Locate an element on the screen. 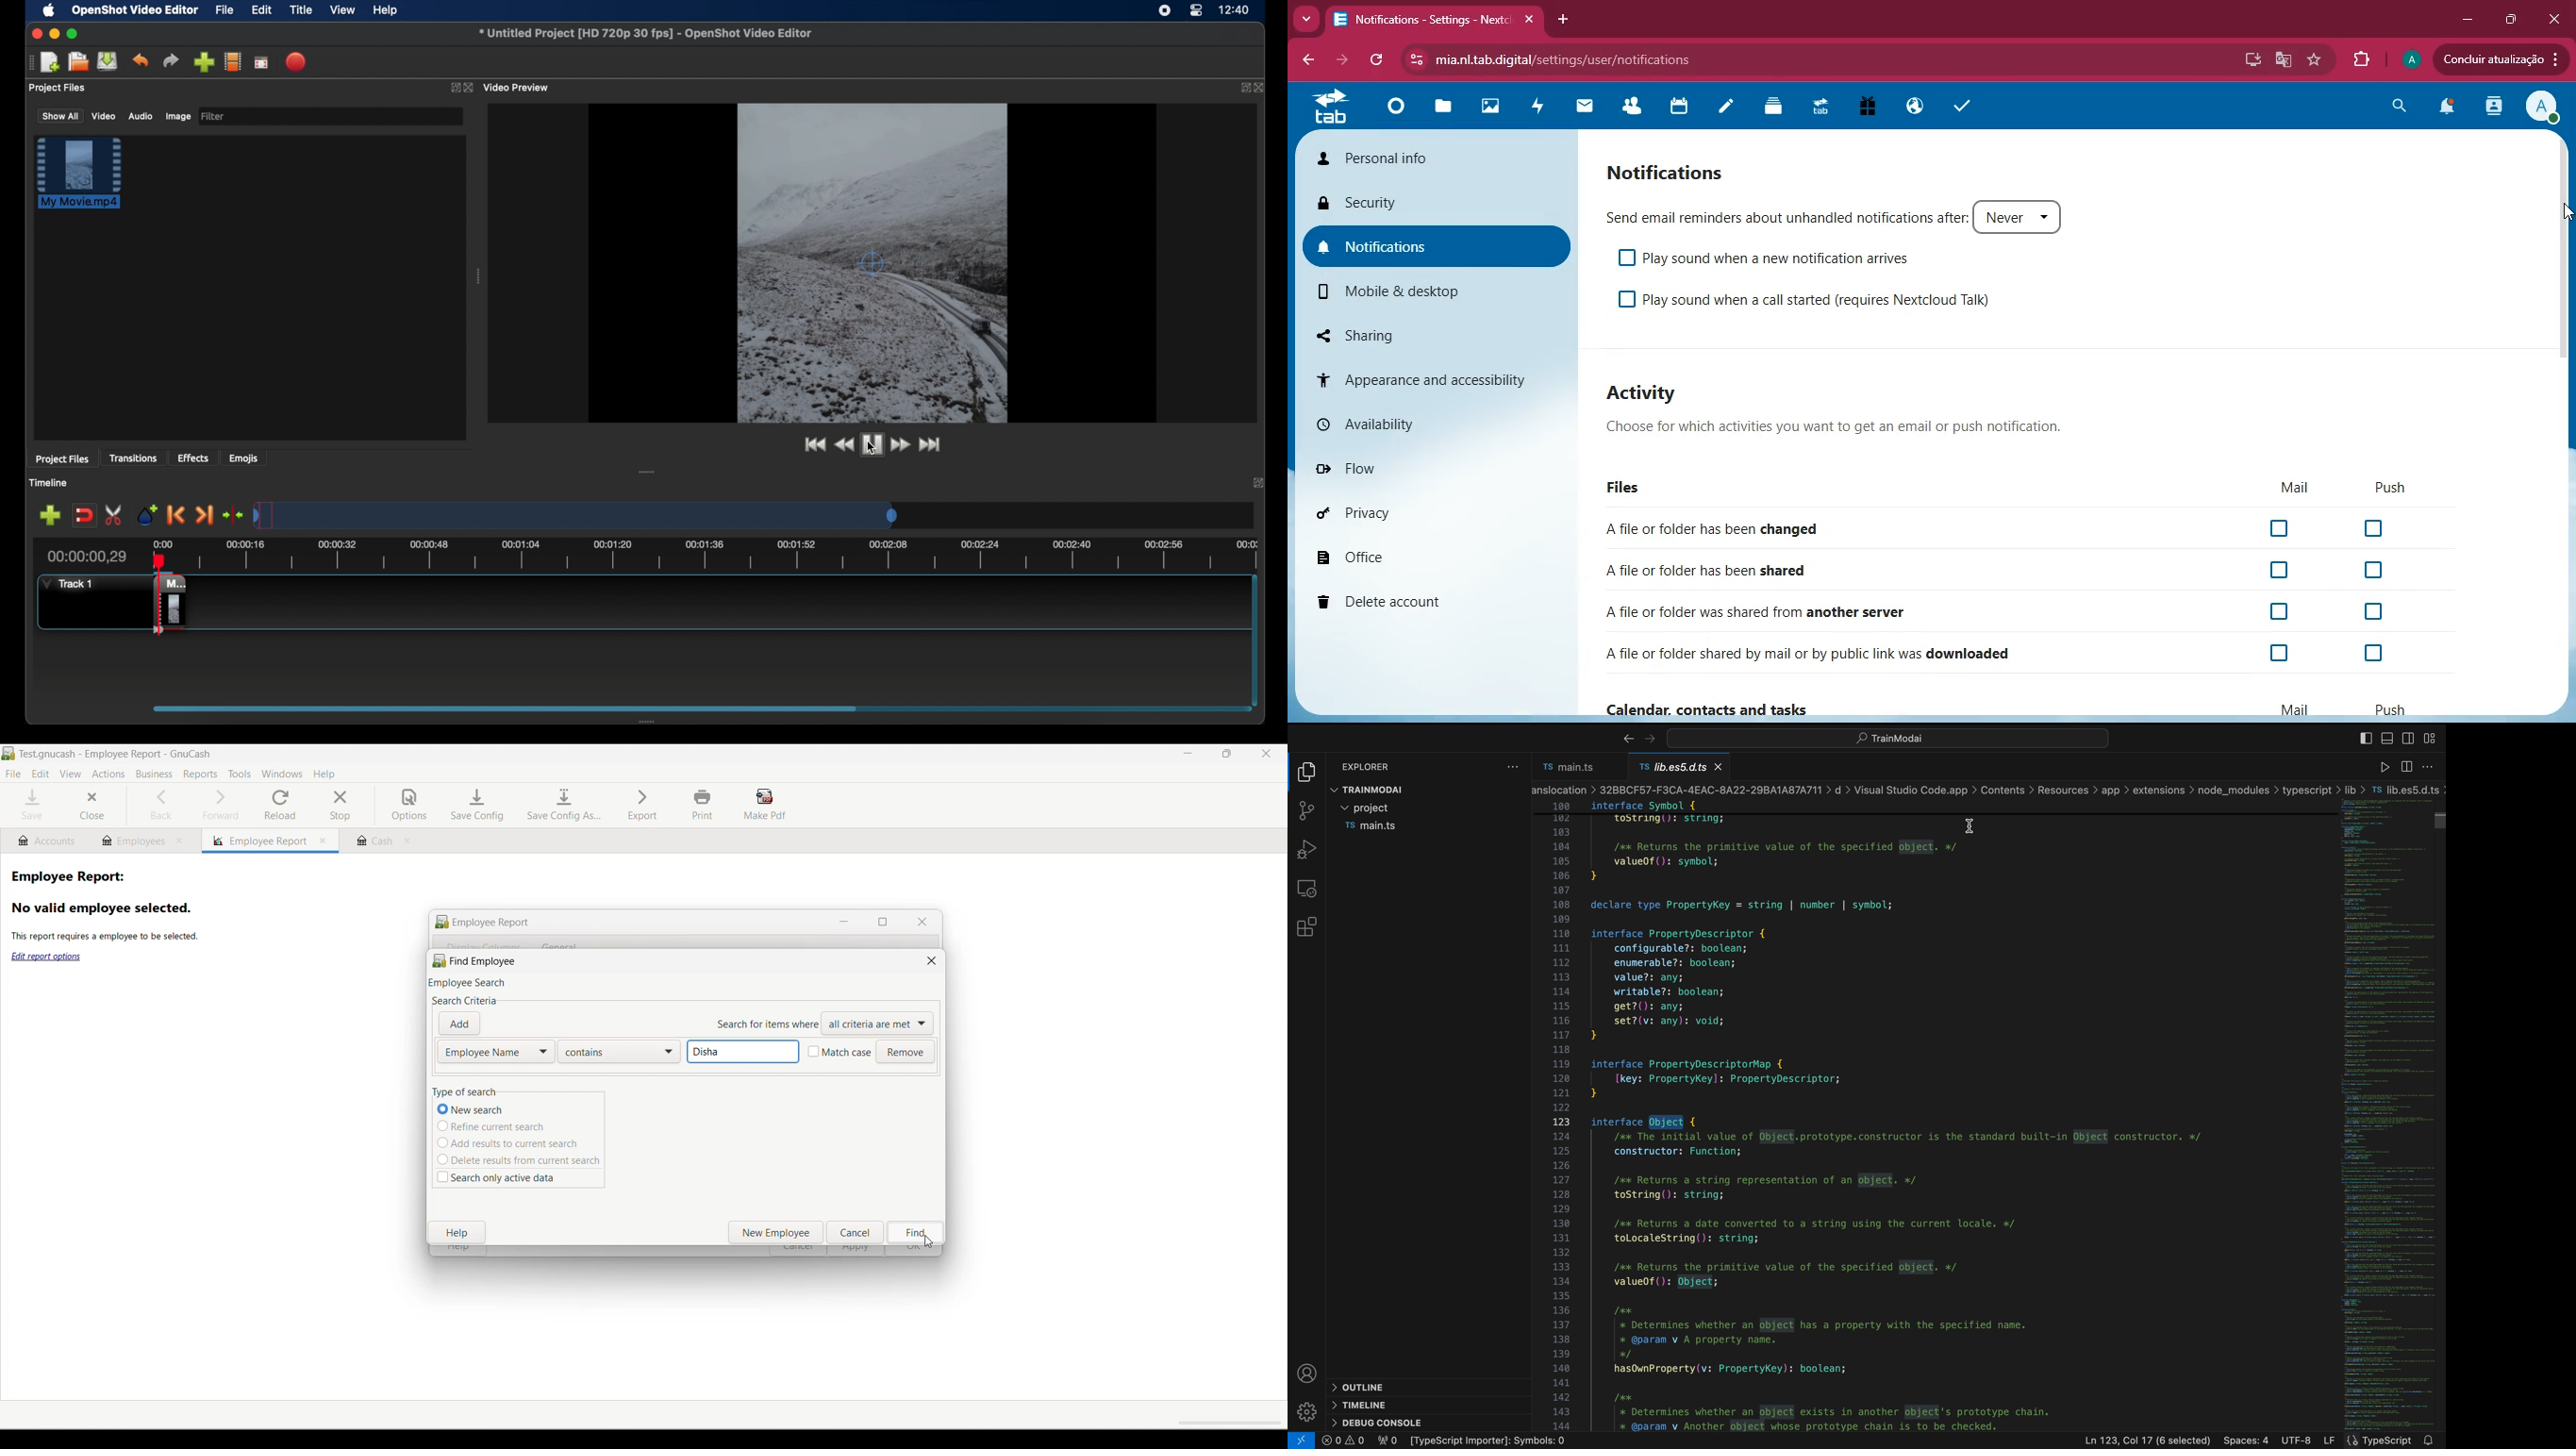 This screenshot has width=2576, height=1456. mail is located at coordinates (1589, 108).